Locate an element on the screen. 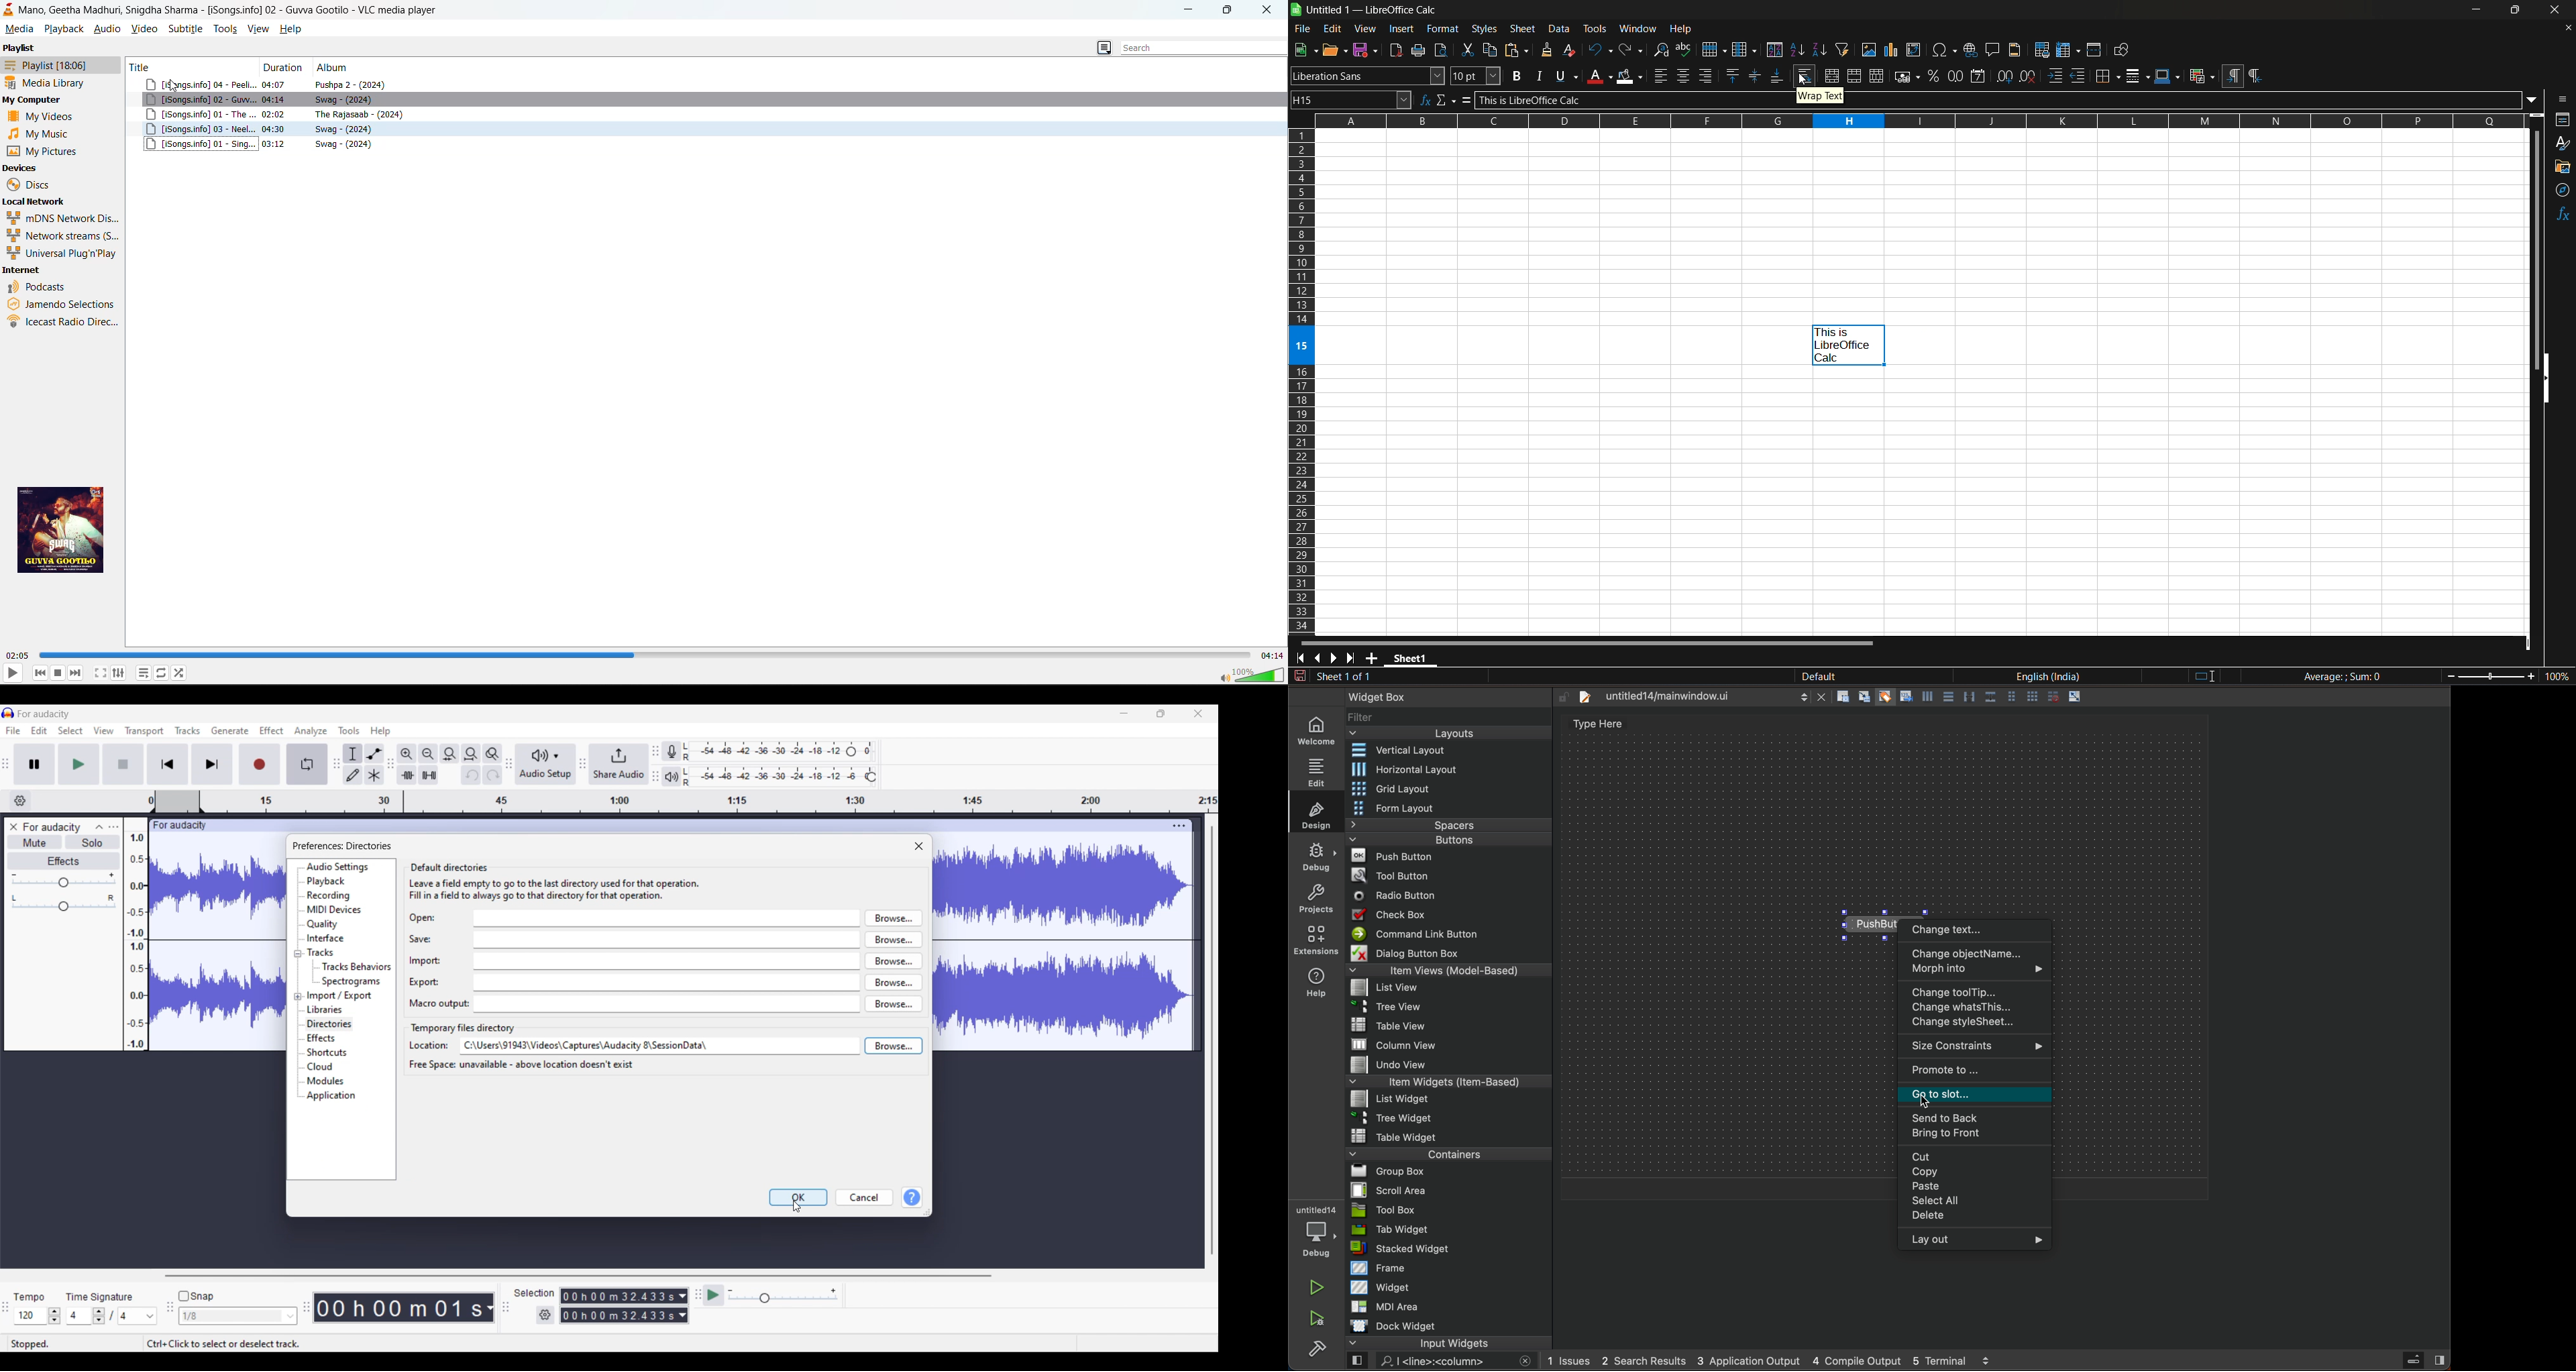 The width and height of the screenshot is (2576, 1372). conditional is located at coordinates (2203, 75).